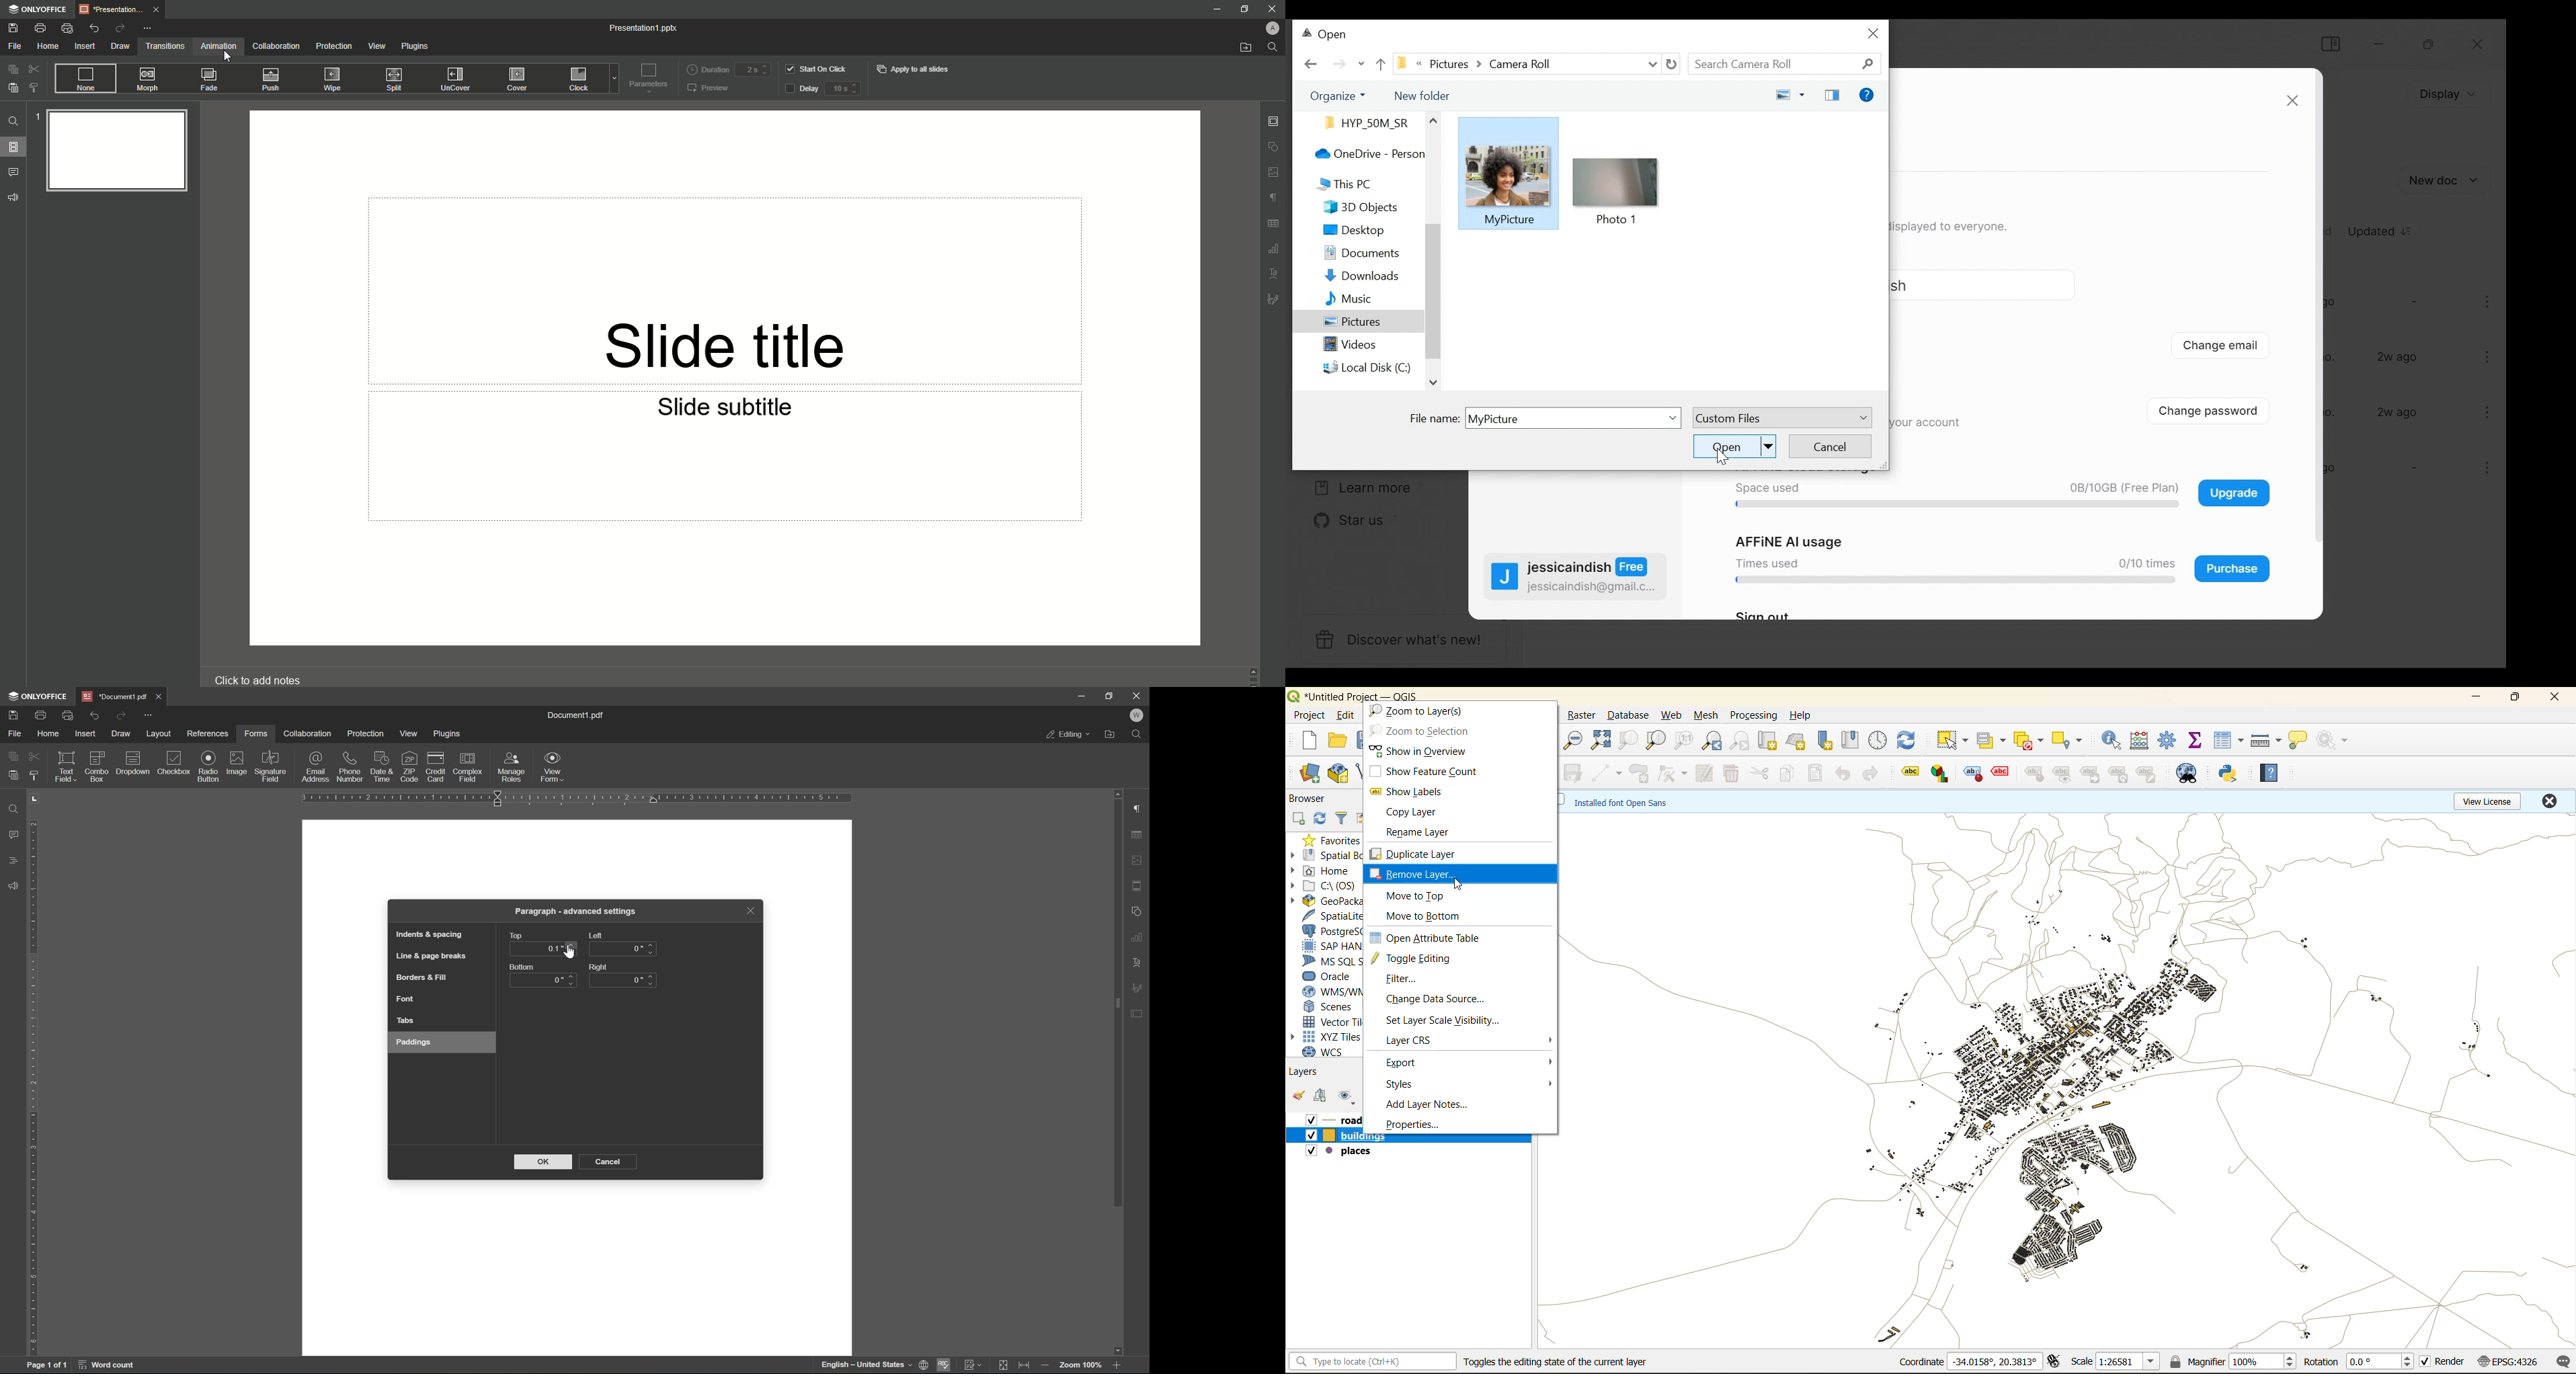  Describe the element at coordinates (560, 947) in the screenshot. I see `0.1 inches with active cursor` at that location.